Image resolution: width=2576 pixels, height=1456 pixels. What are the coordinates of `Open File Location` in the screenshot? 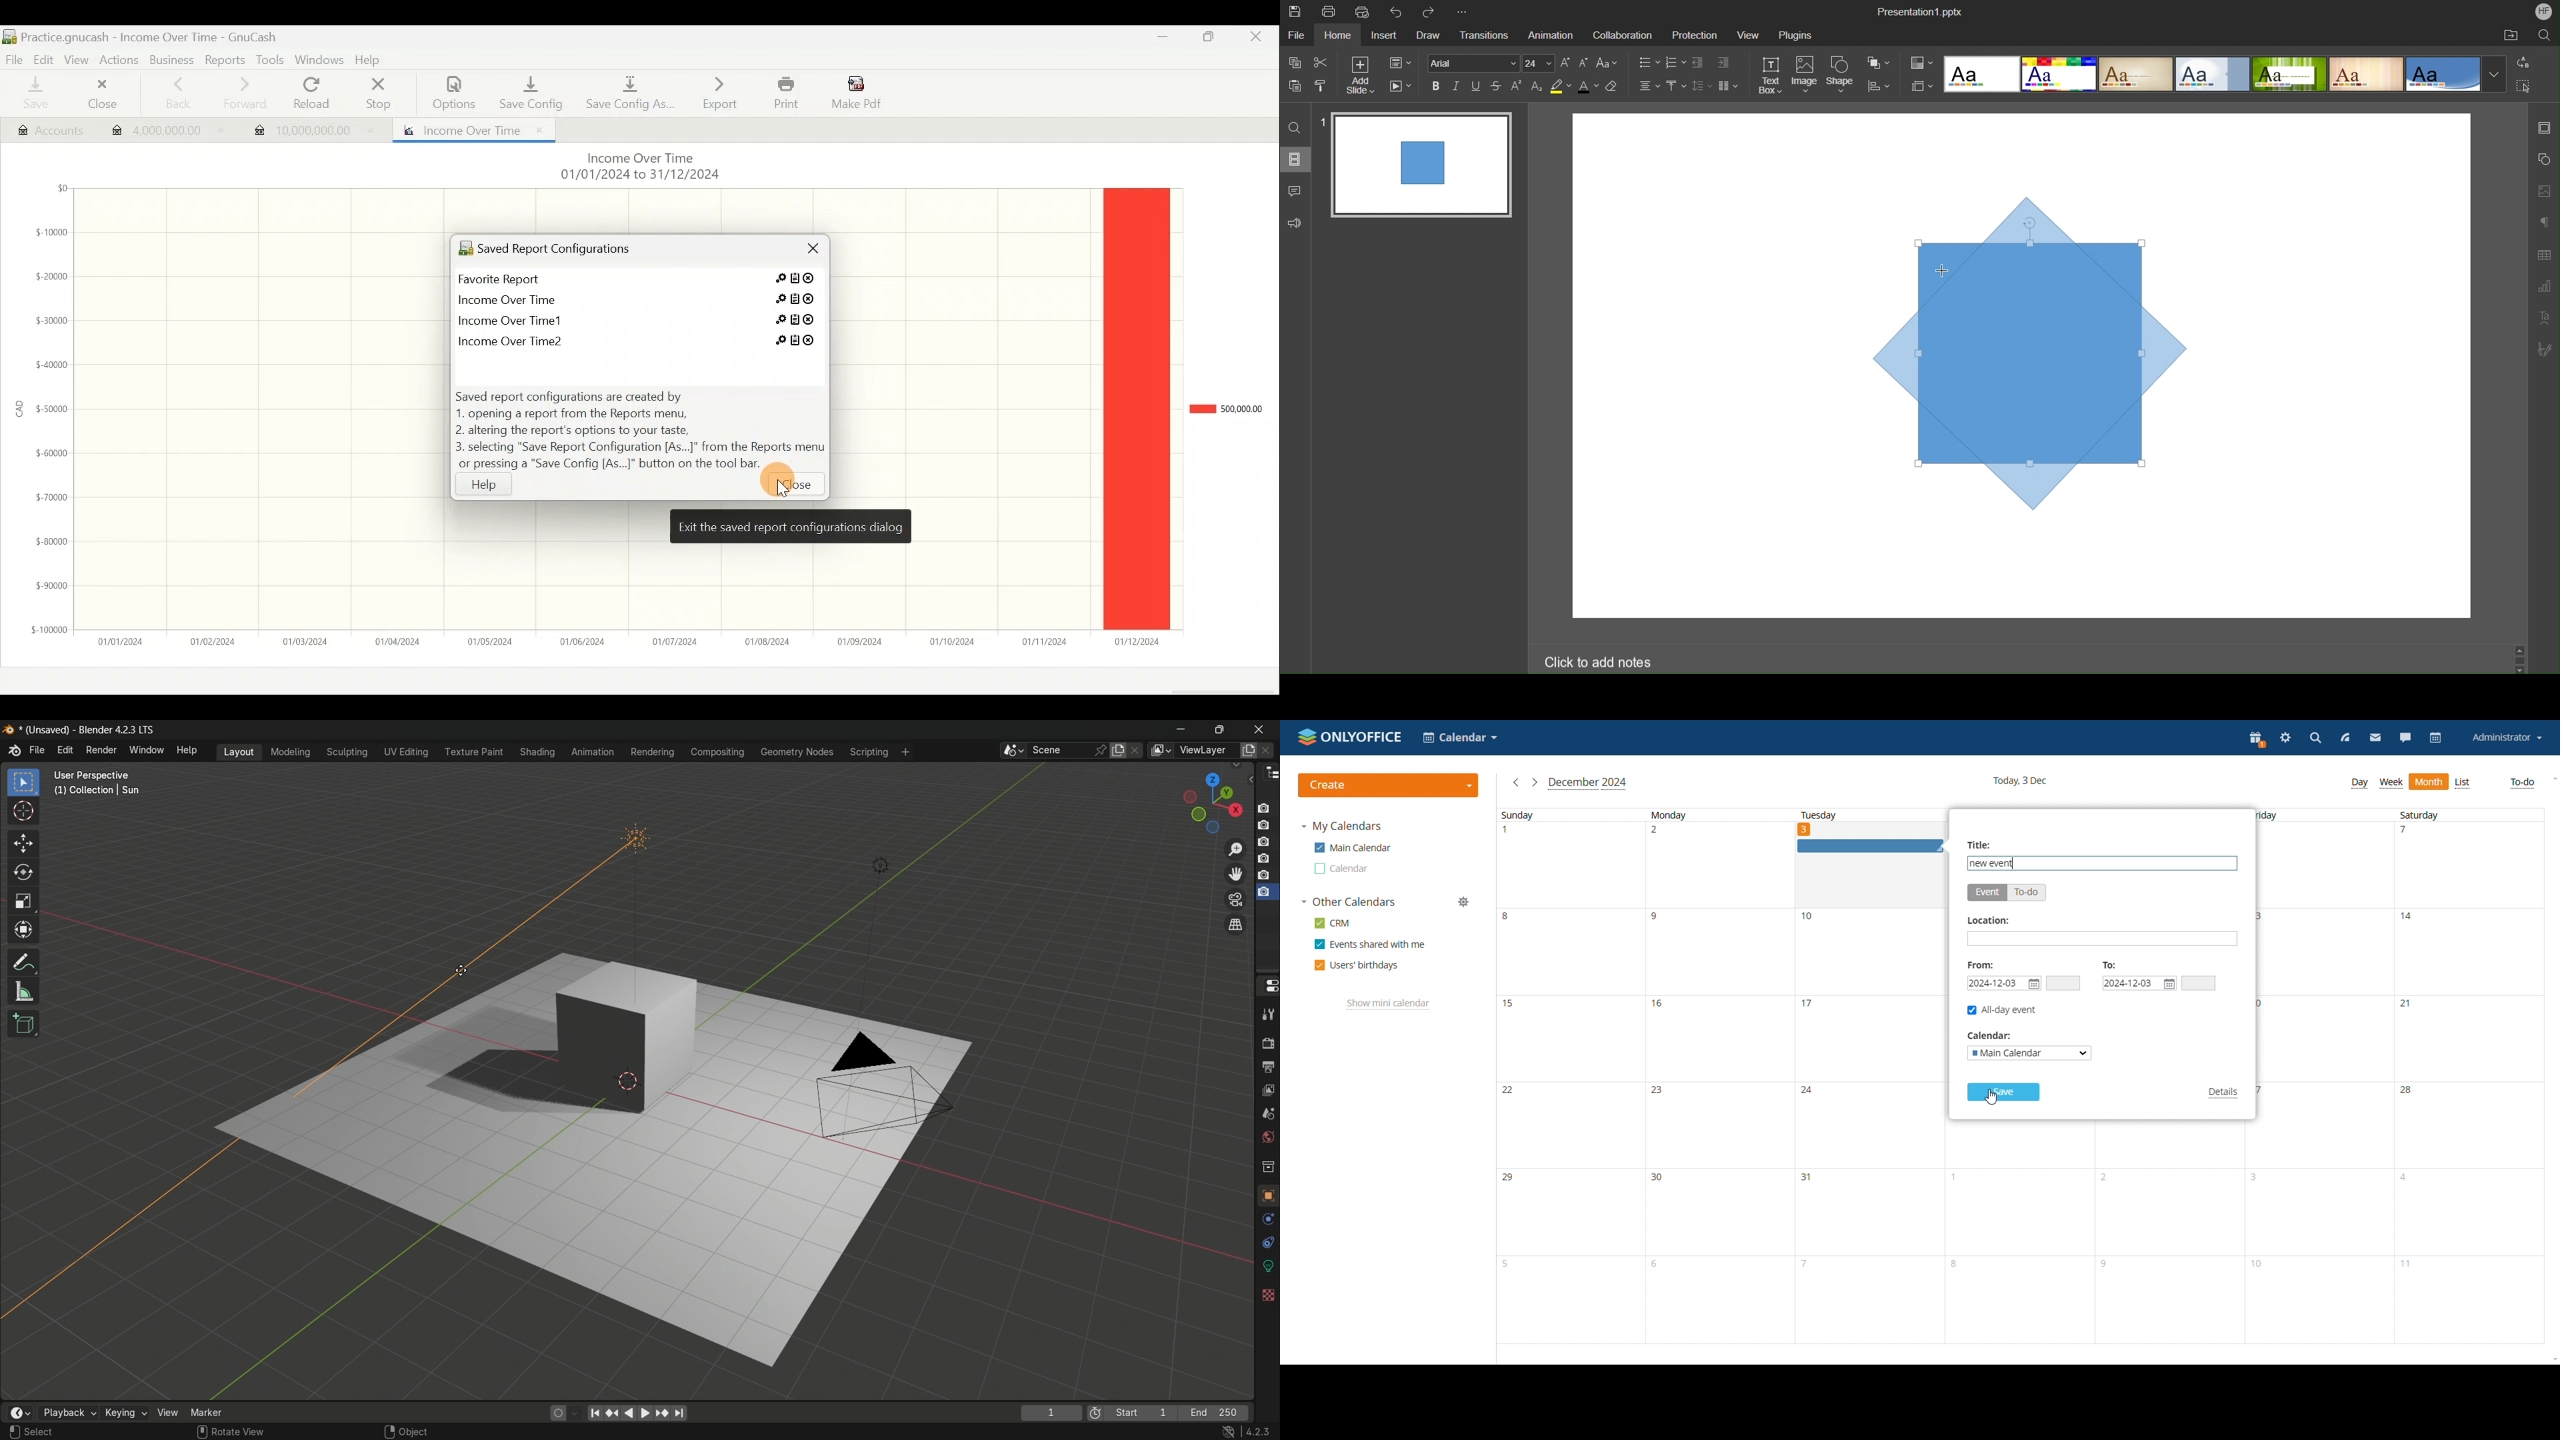 It's located at (2507, 35).